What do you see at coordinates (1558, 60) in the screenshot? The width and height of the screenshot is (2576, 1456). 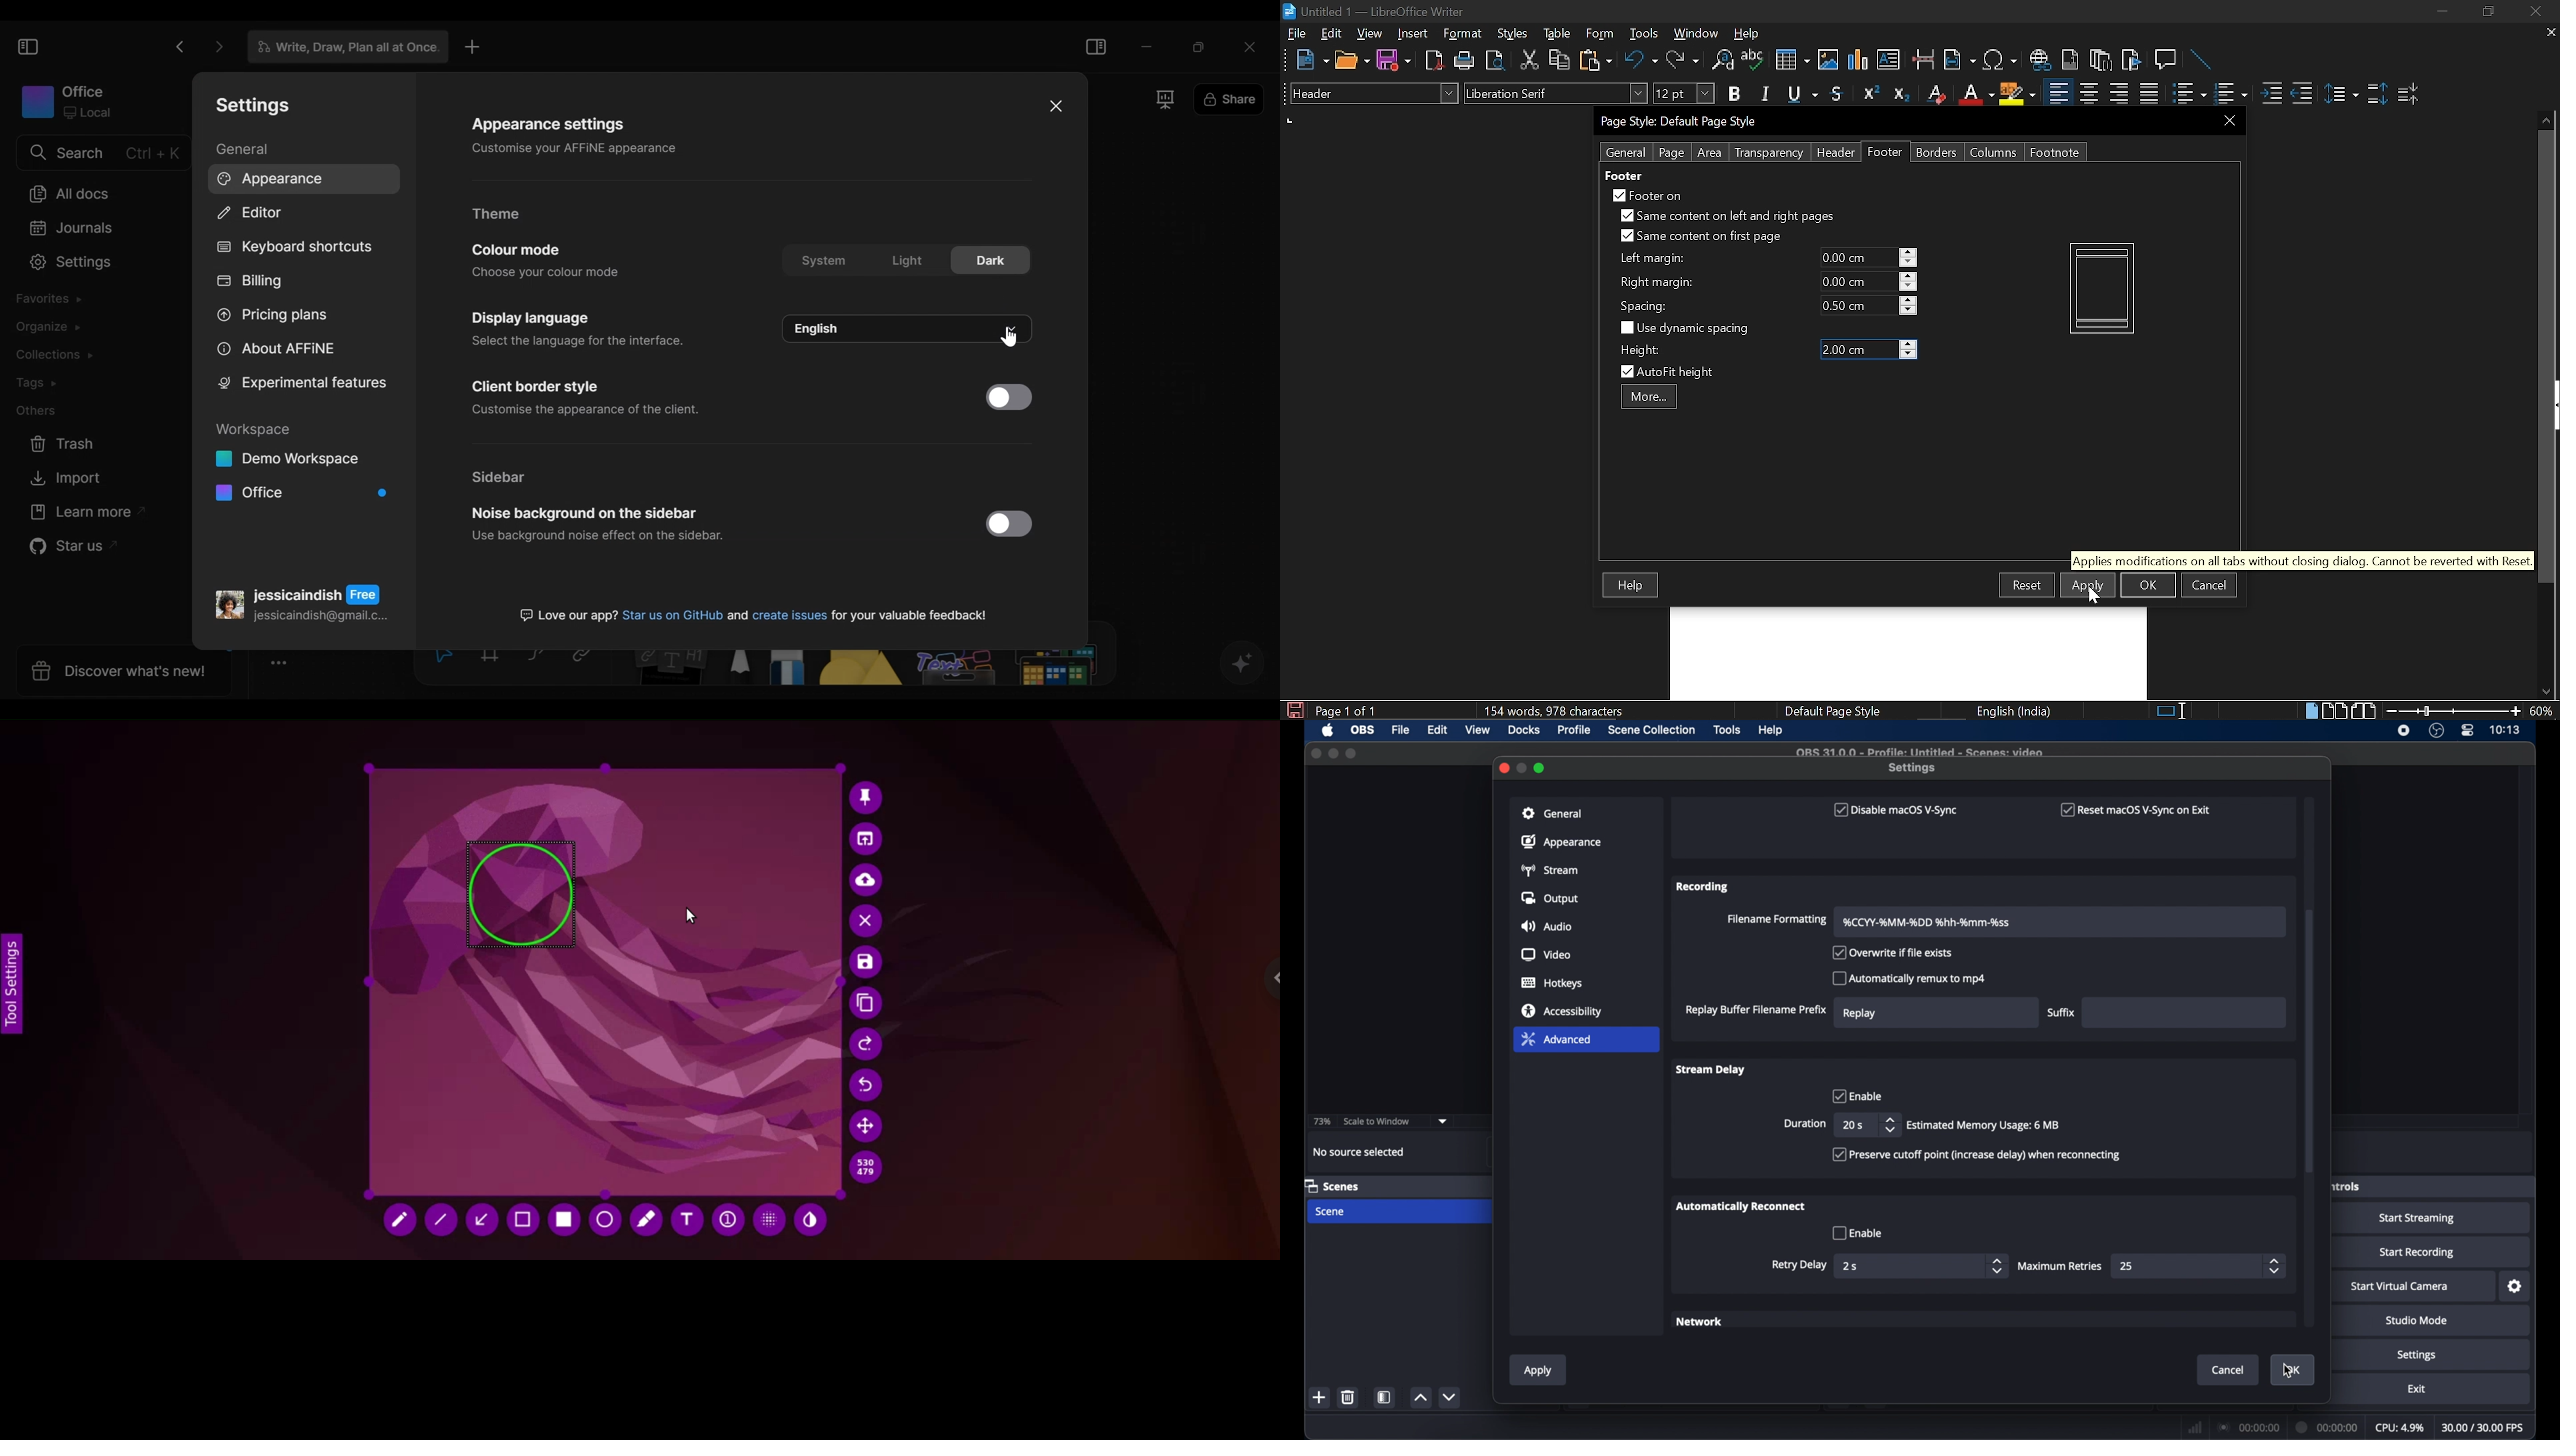 I see `Copy` at bounding box center [1558, 60].